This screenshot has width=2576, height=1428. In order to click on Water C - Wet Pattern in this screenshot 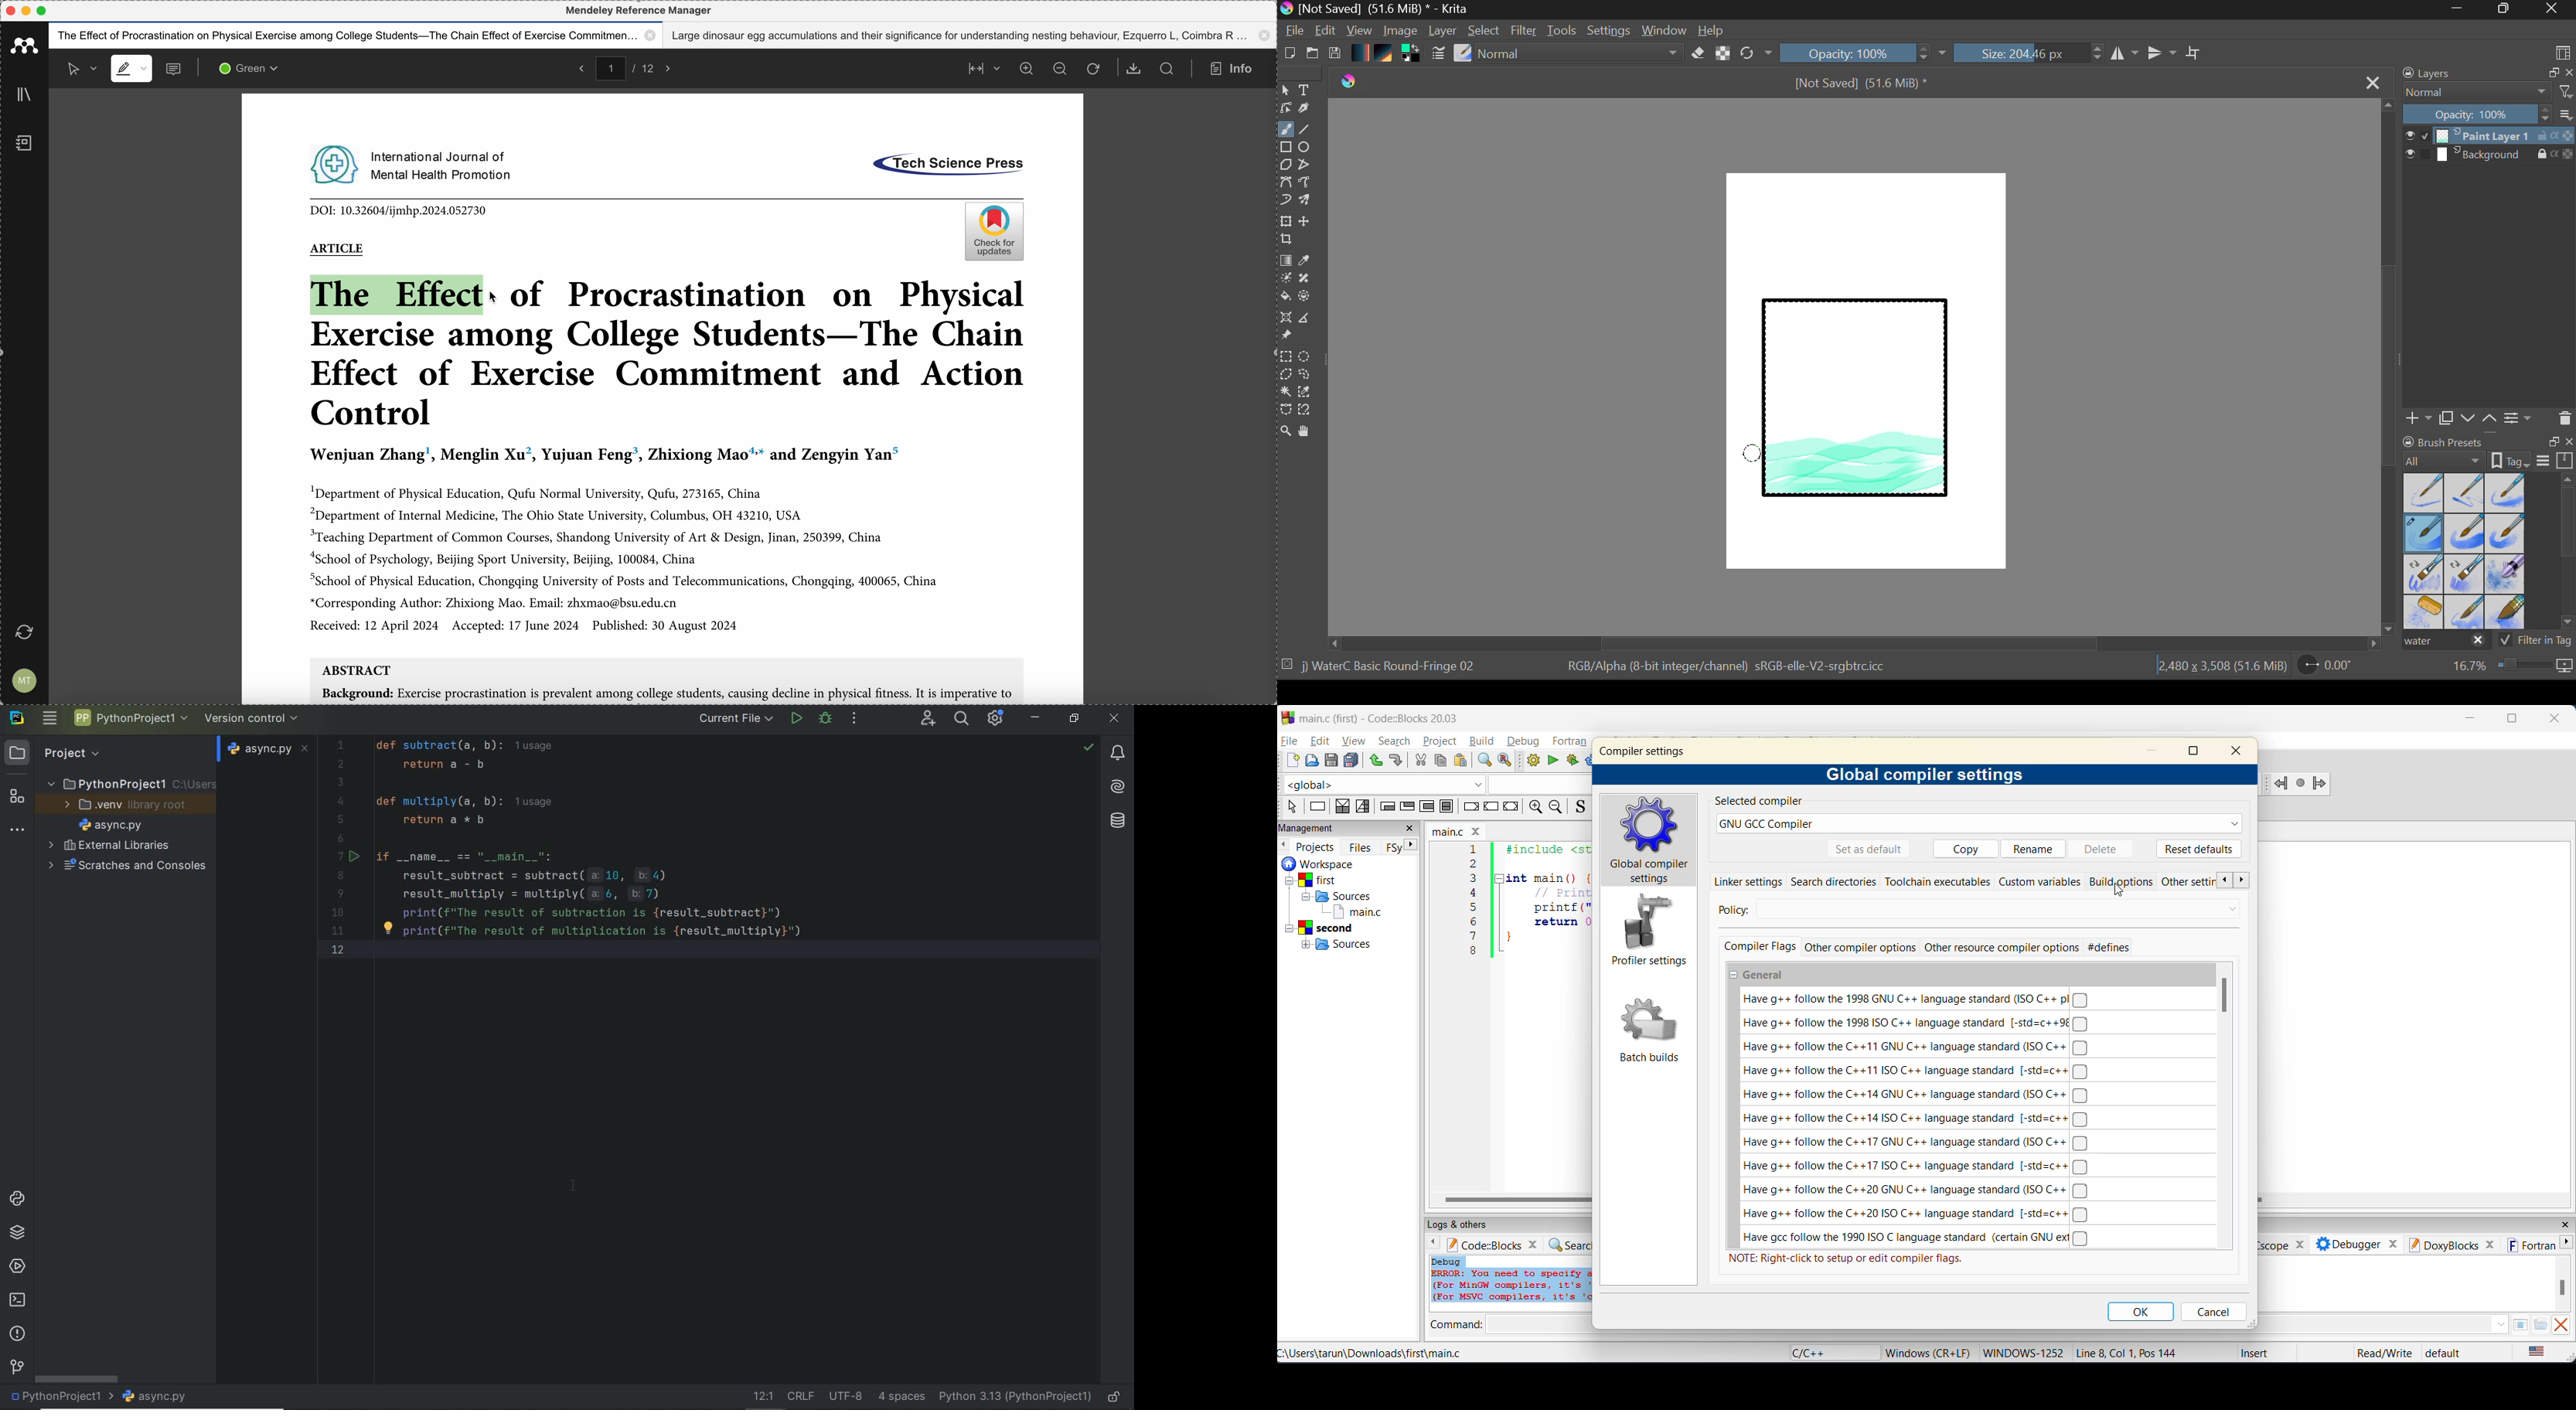, I will do `click(2504, 493)`.